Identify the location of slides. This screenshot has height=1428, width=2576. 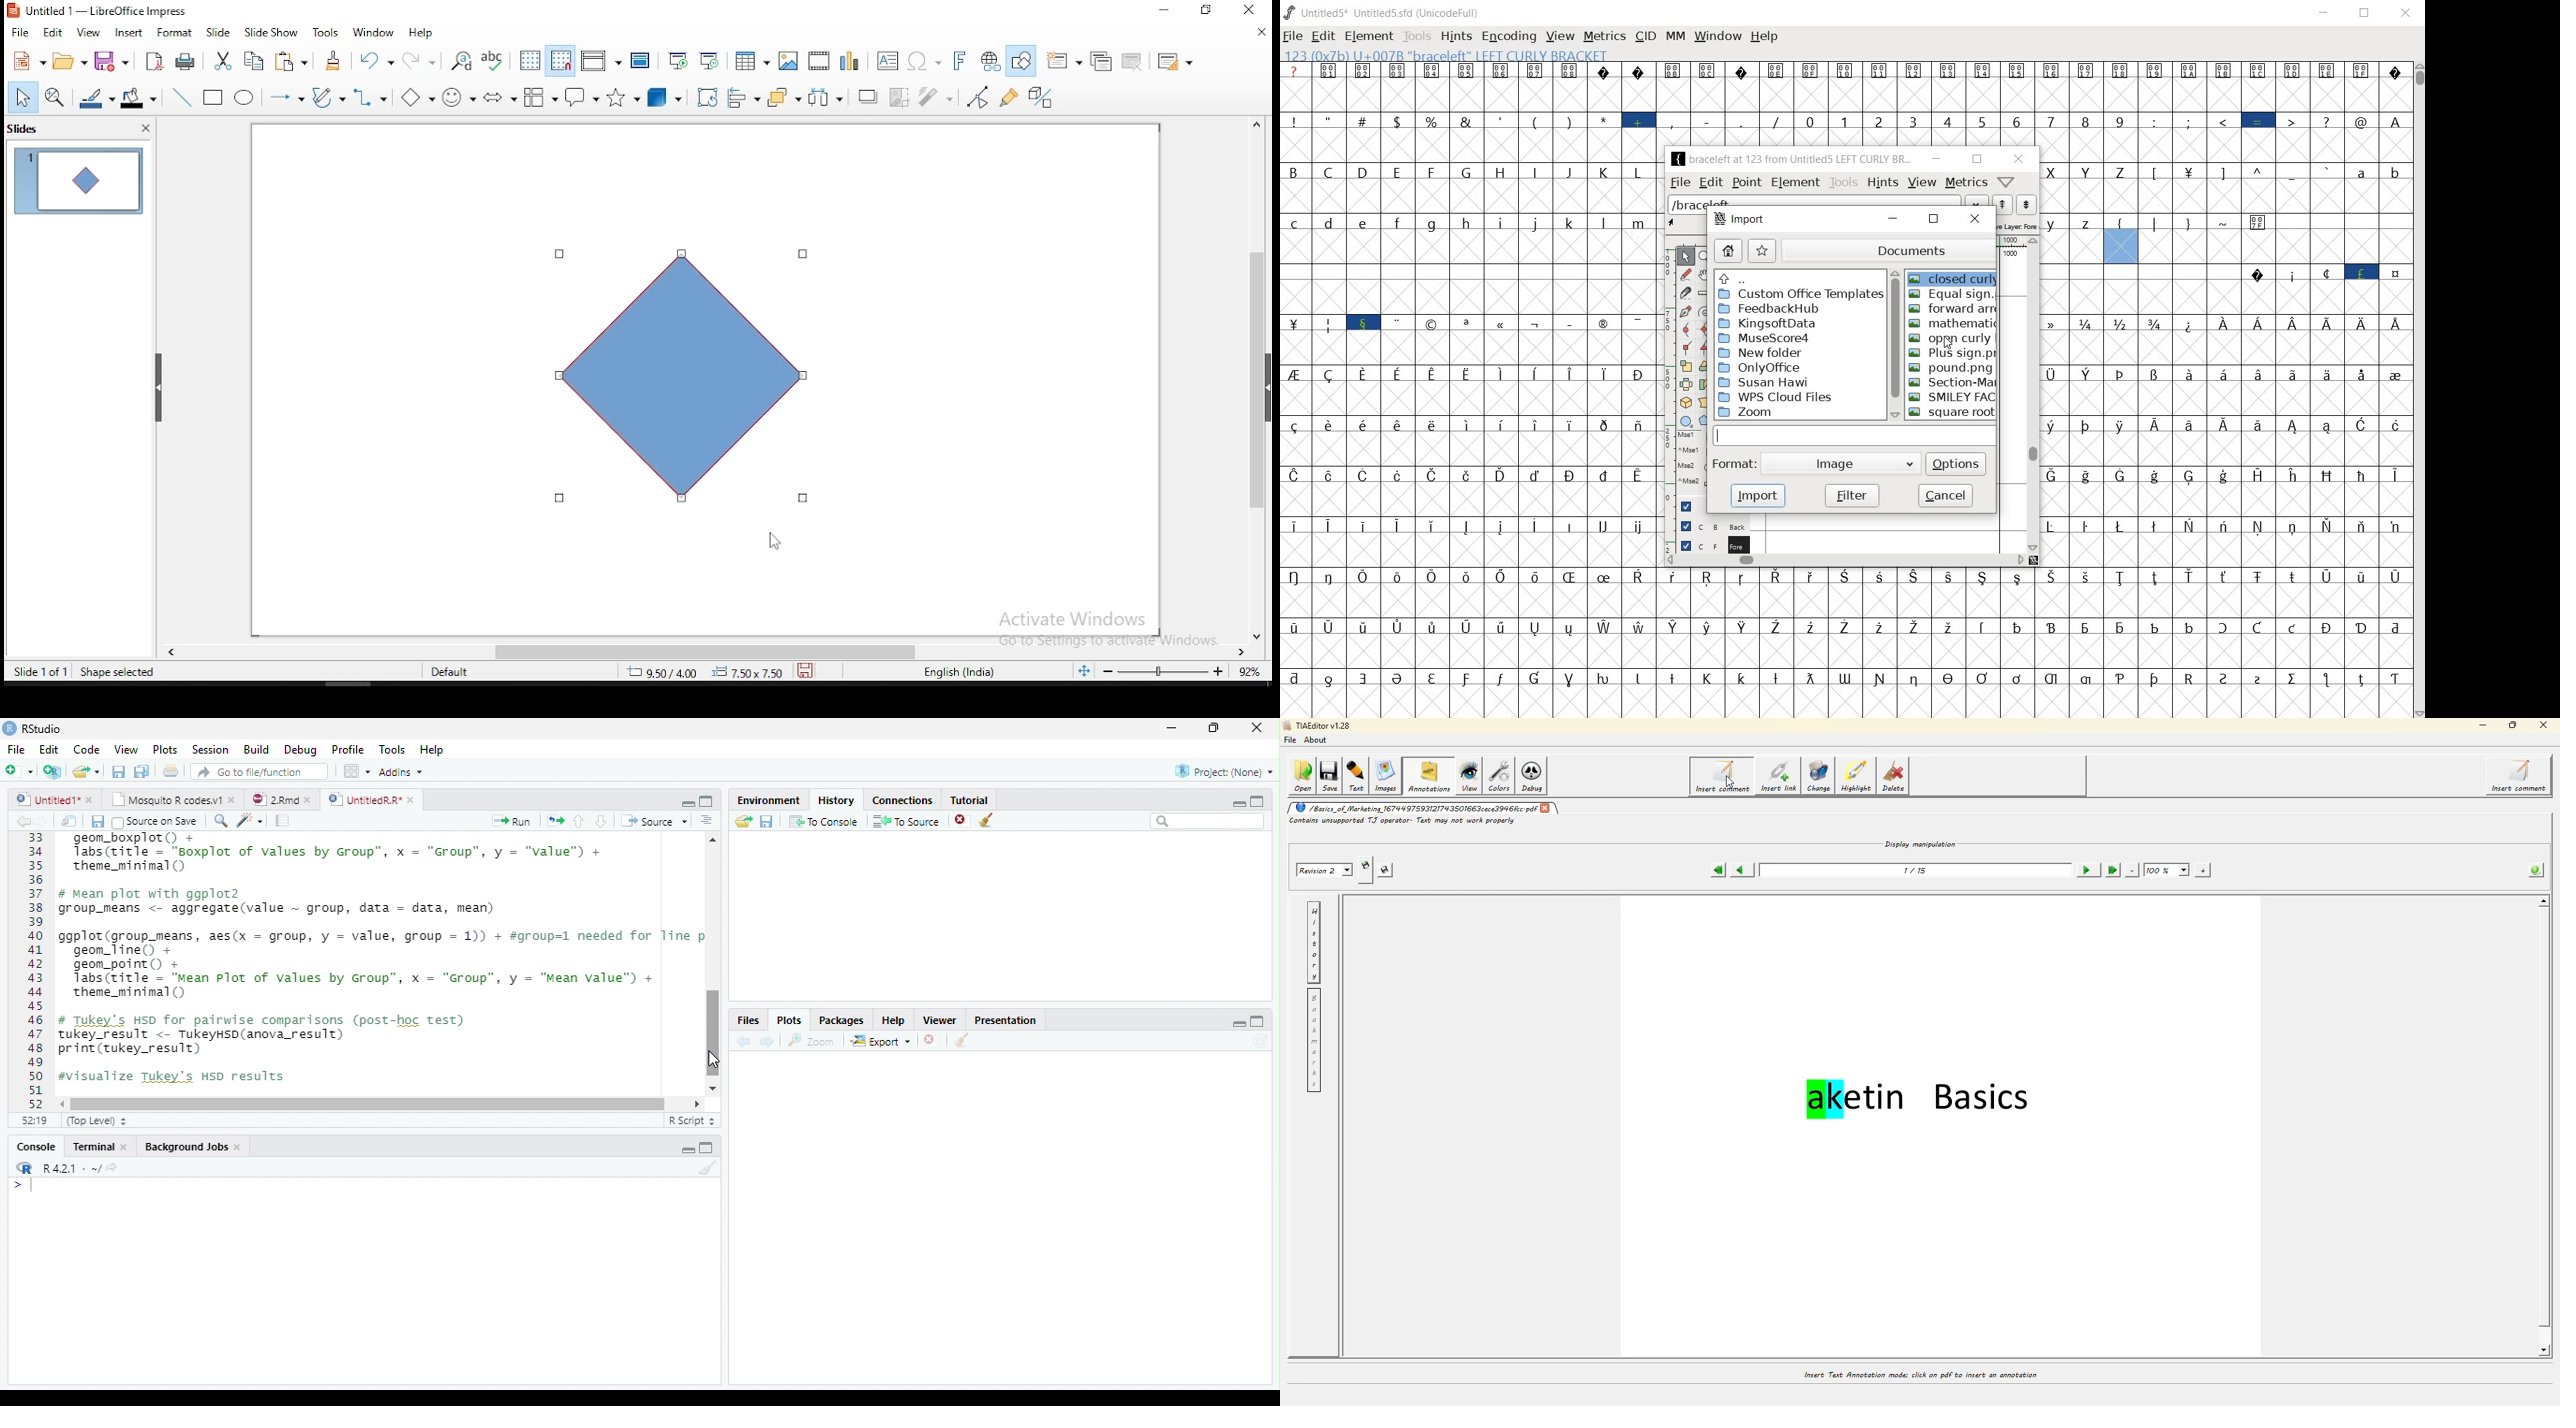
(28, 129).